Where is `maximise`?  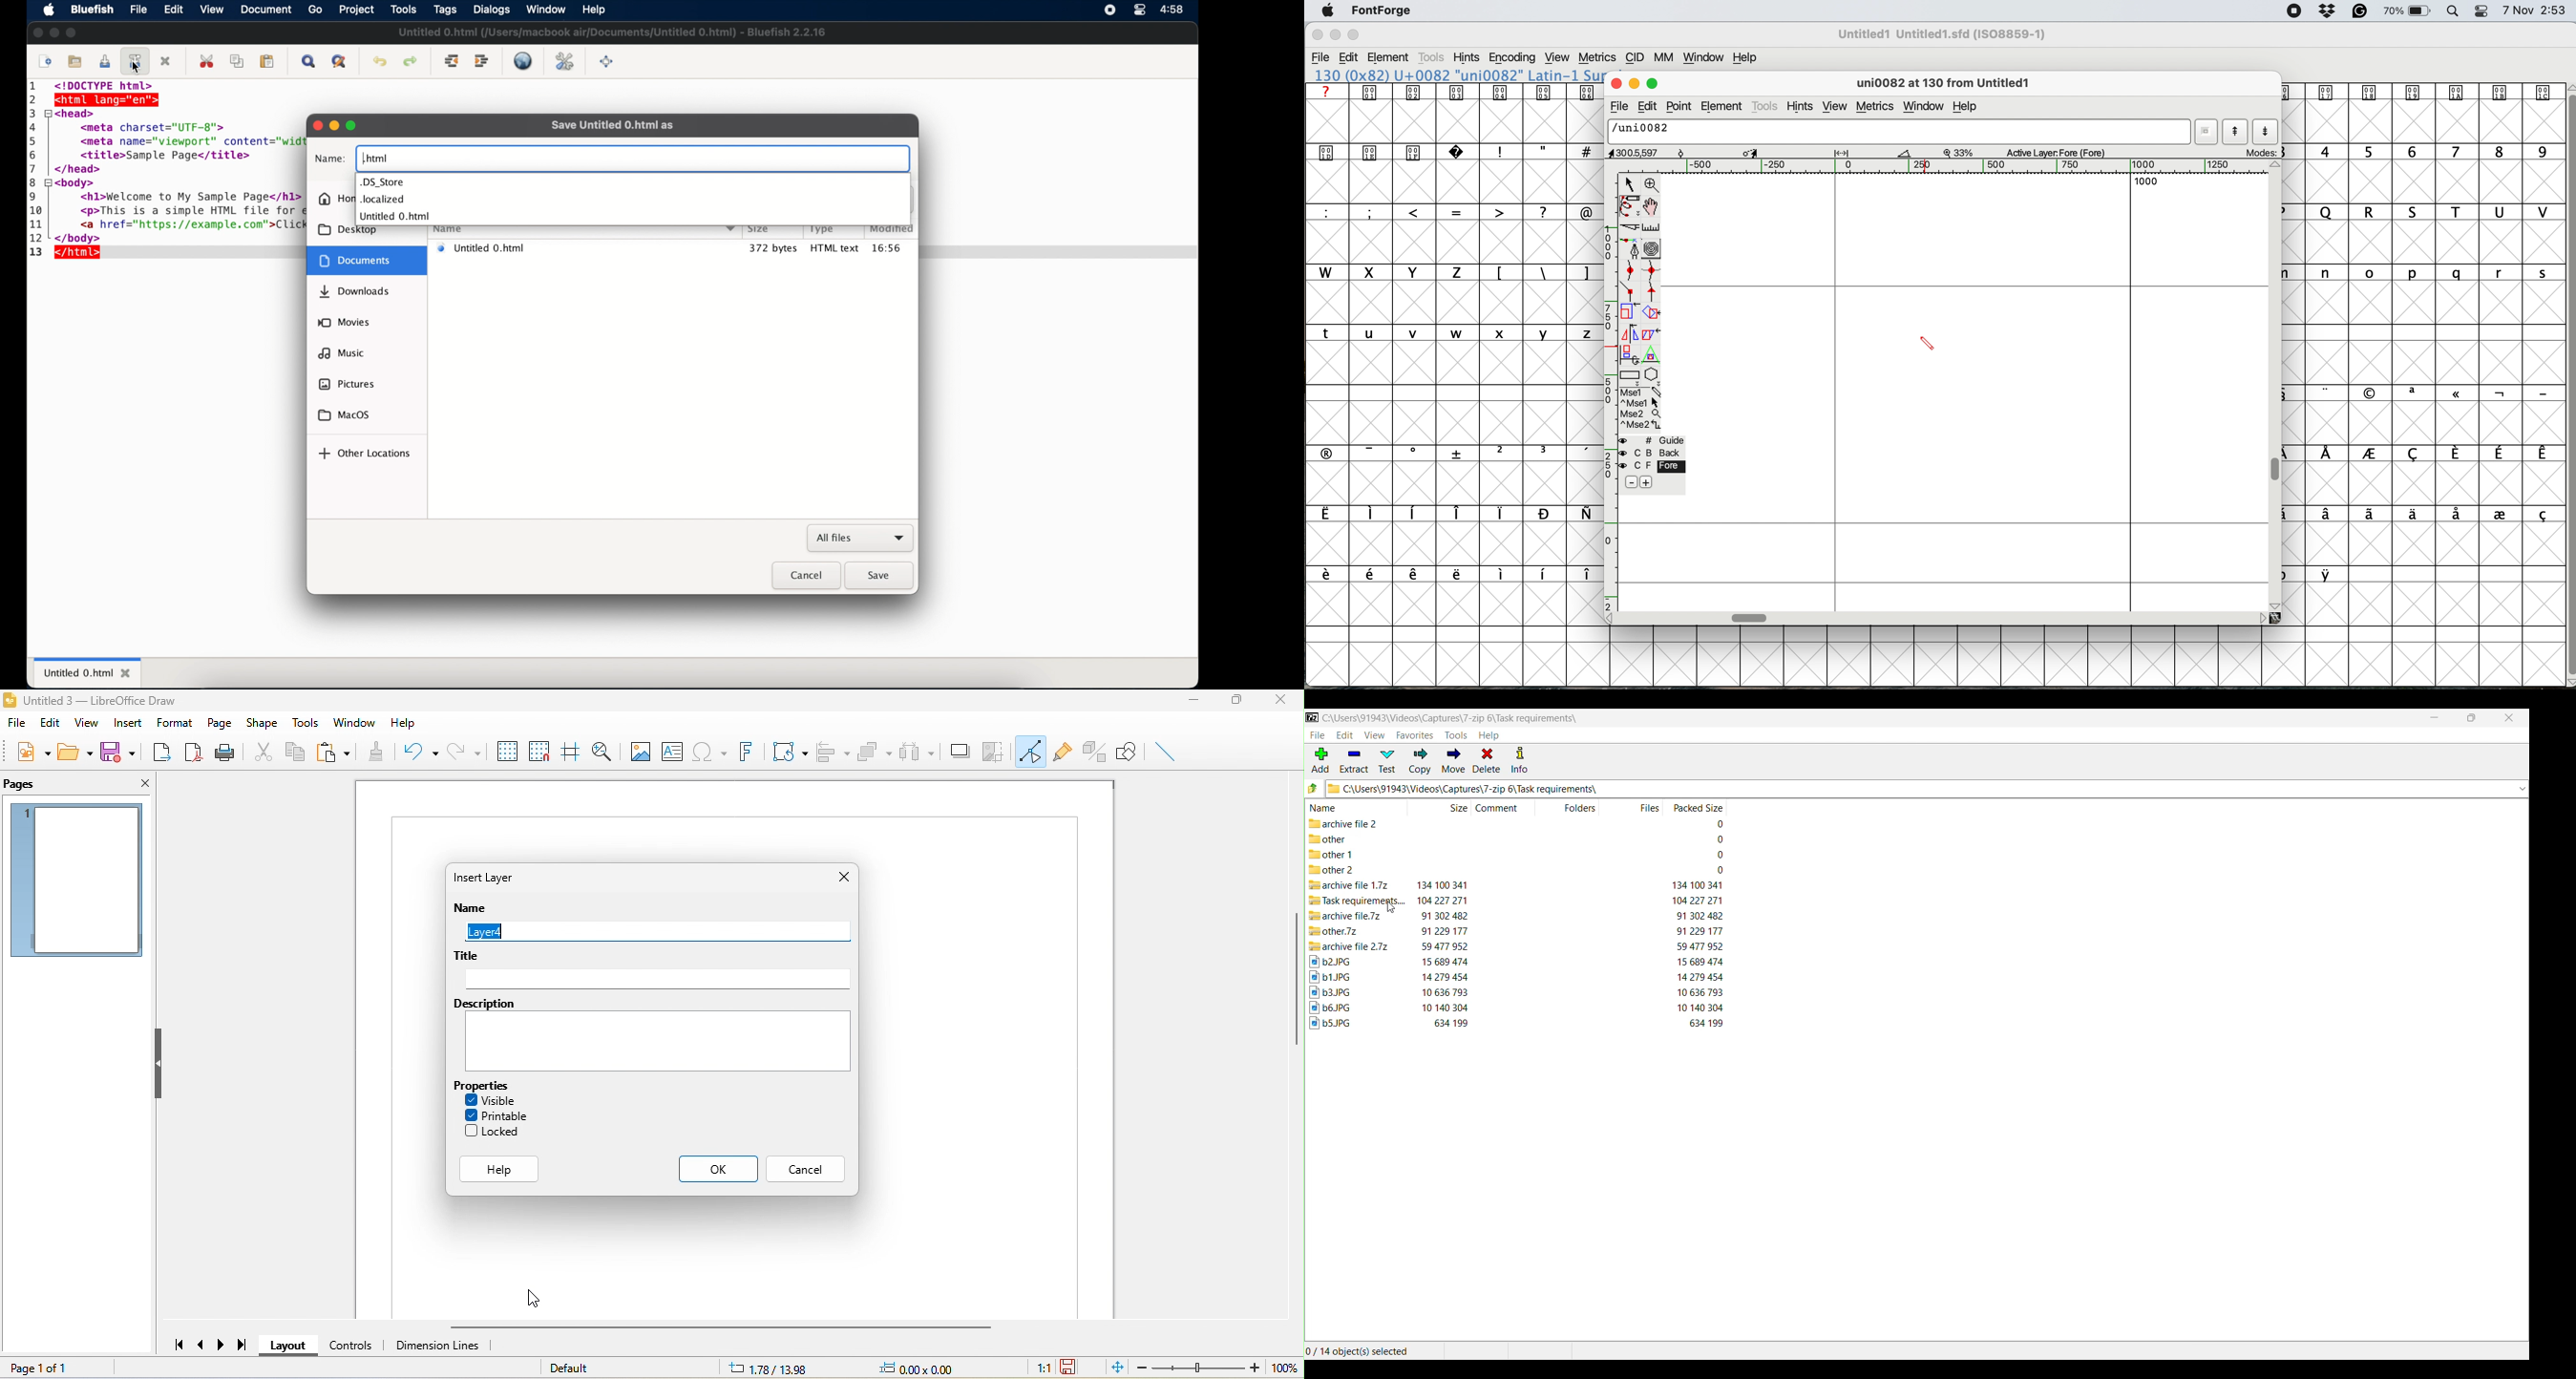
maximise is located at coordinates (1353, 34).